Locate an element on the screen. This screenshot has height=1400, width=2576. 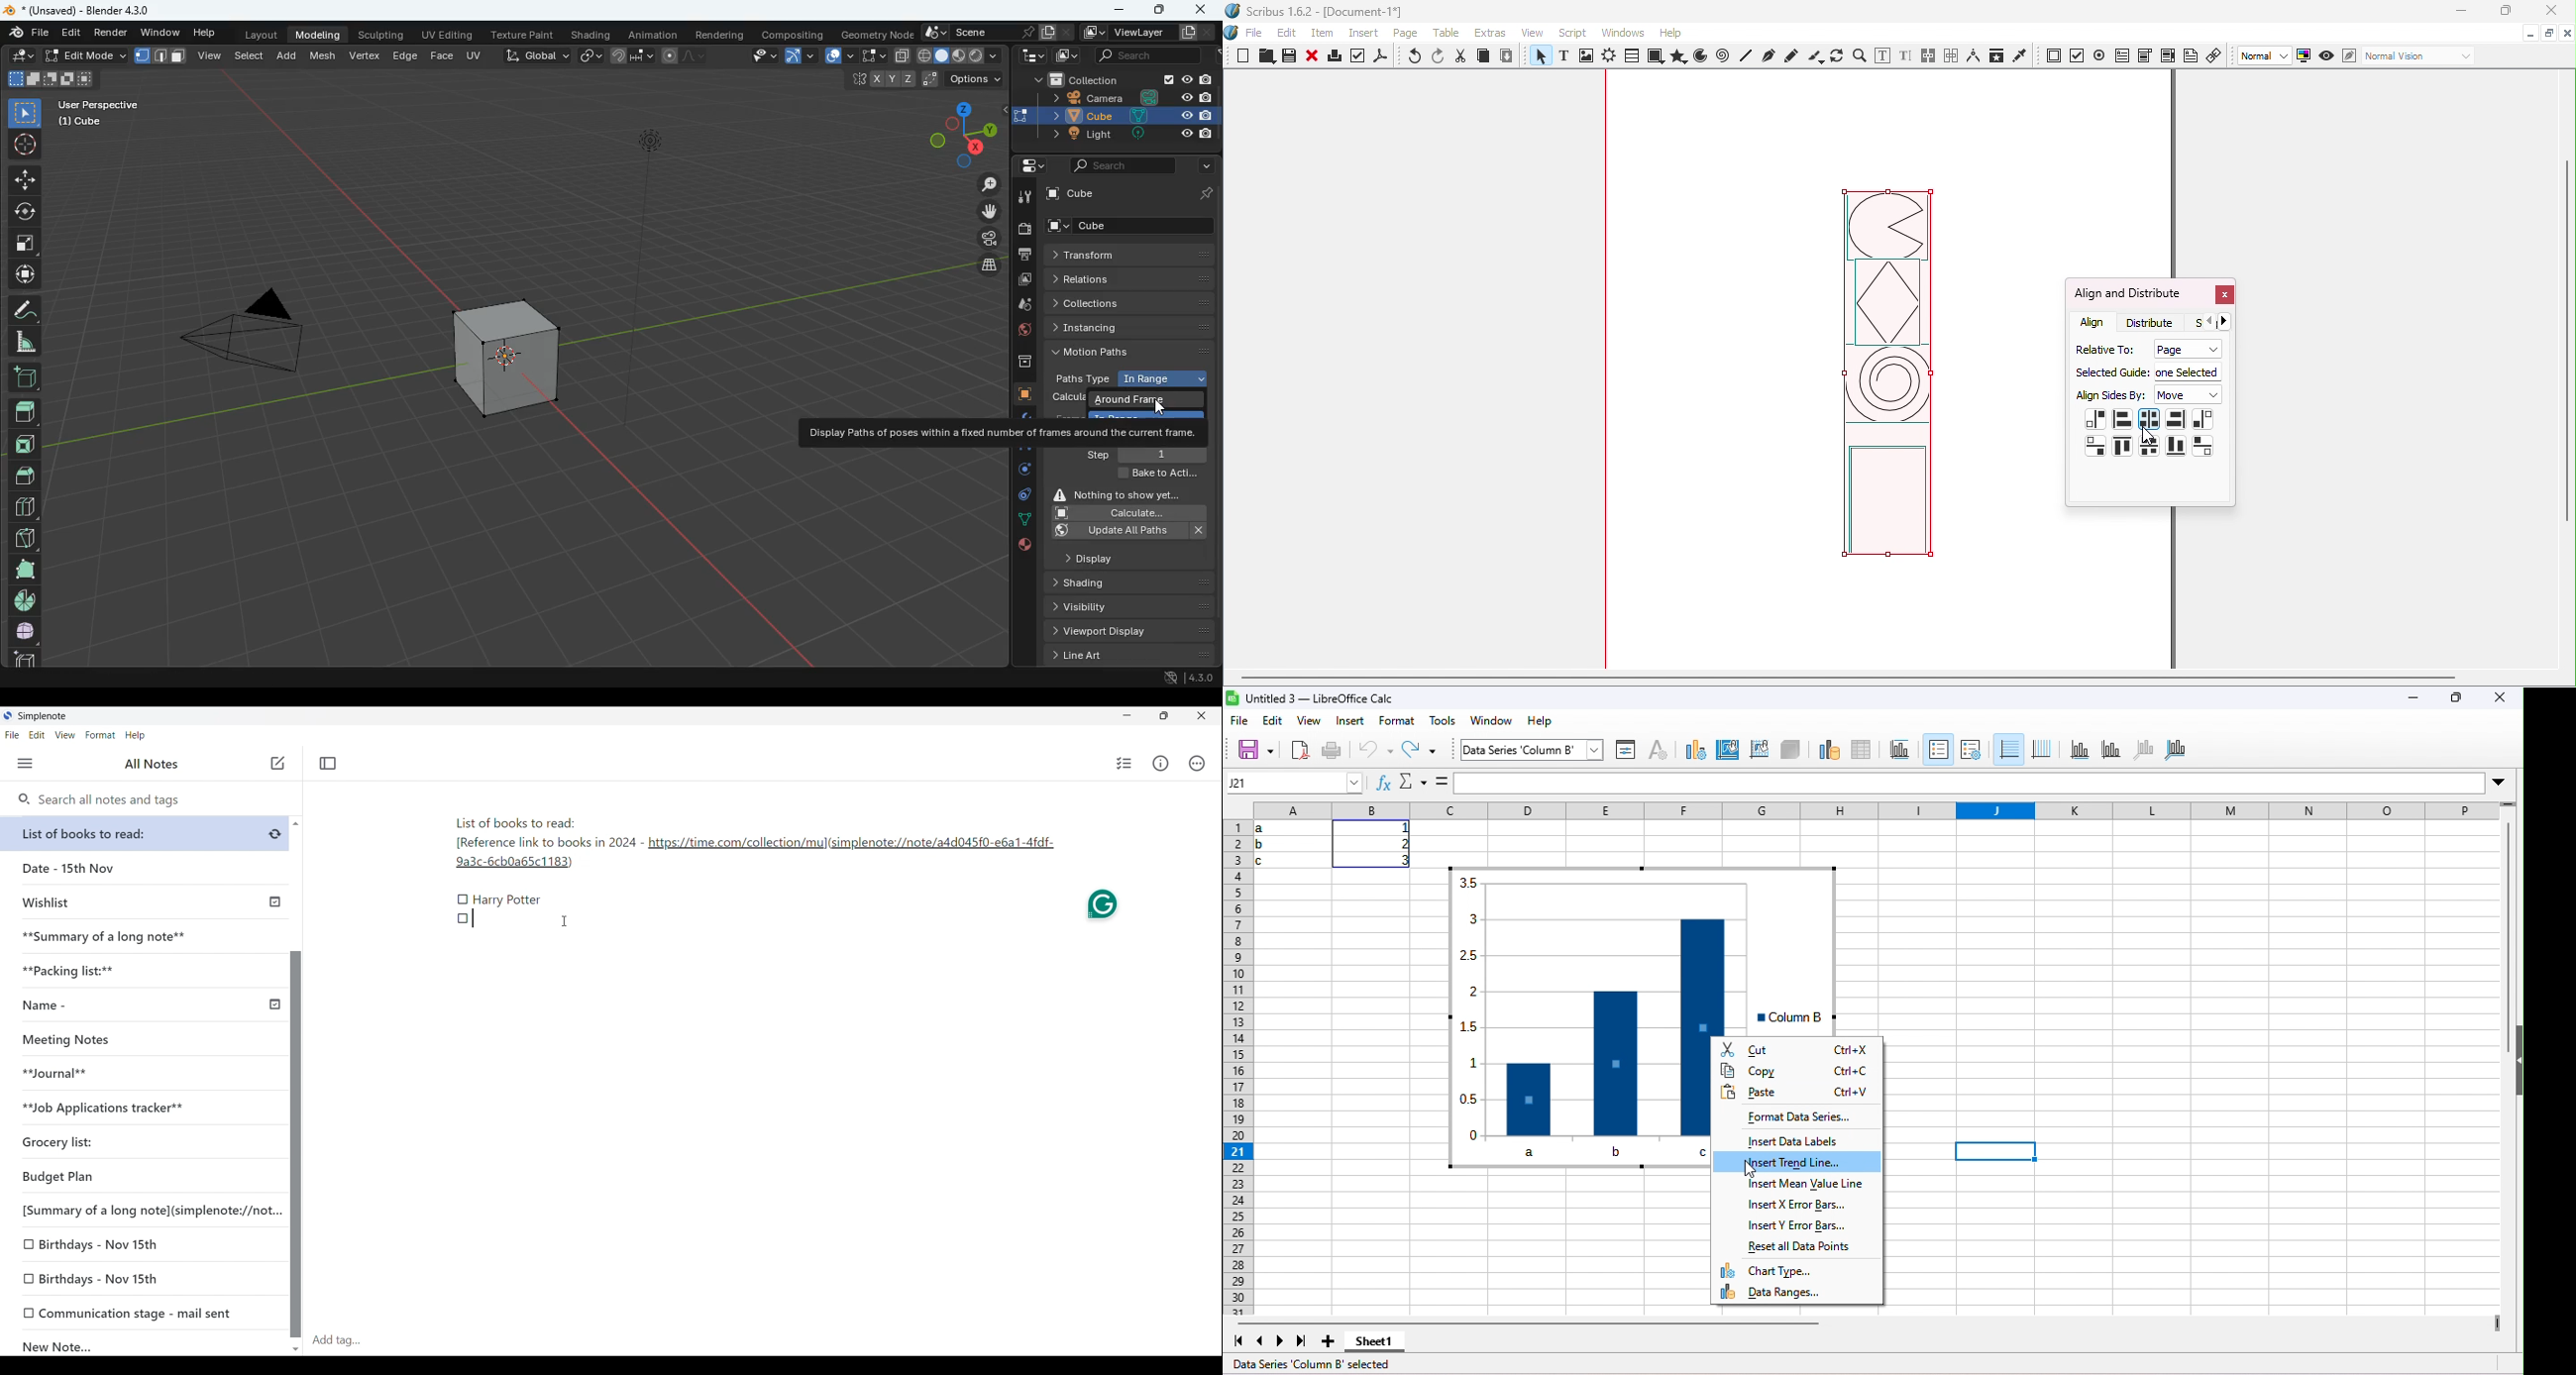
update is located at coordinates (1132, 531).